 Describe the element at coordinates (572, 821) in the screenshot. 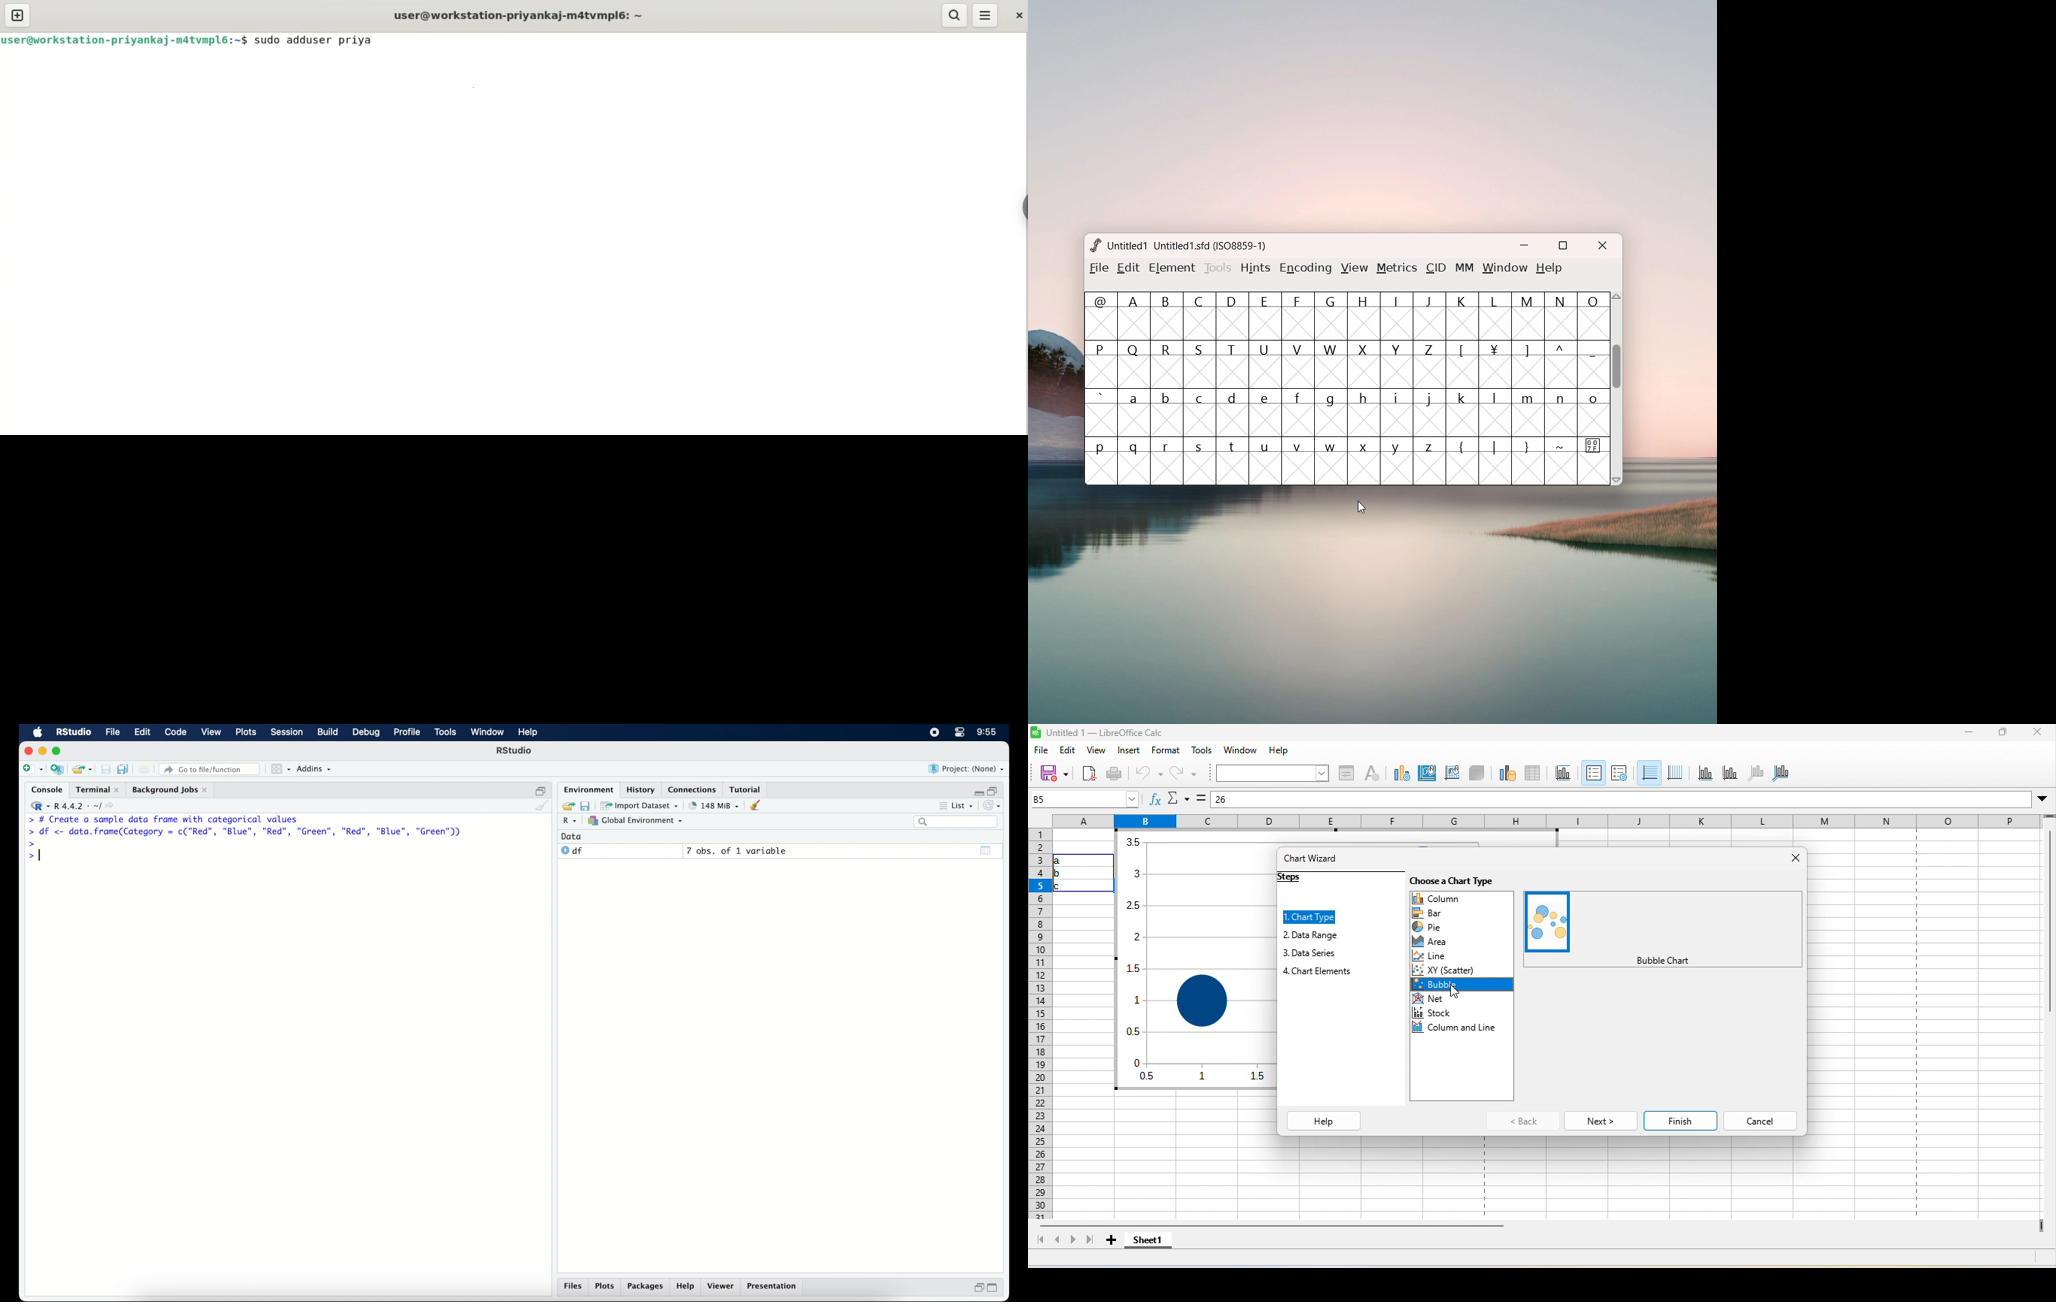

I see `R` at that location.